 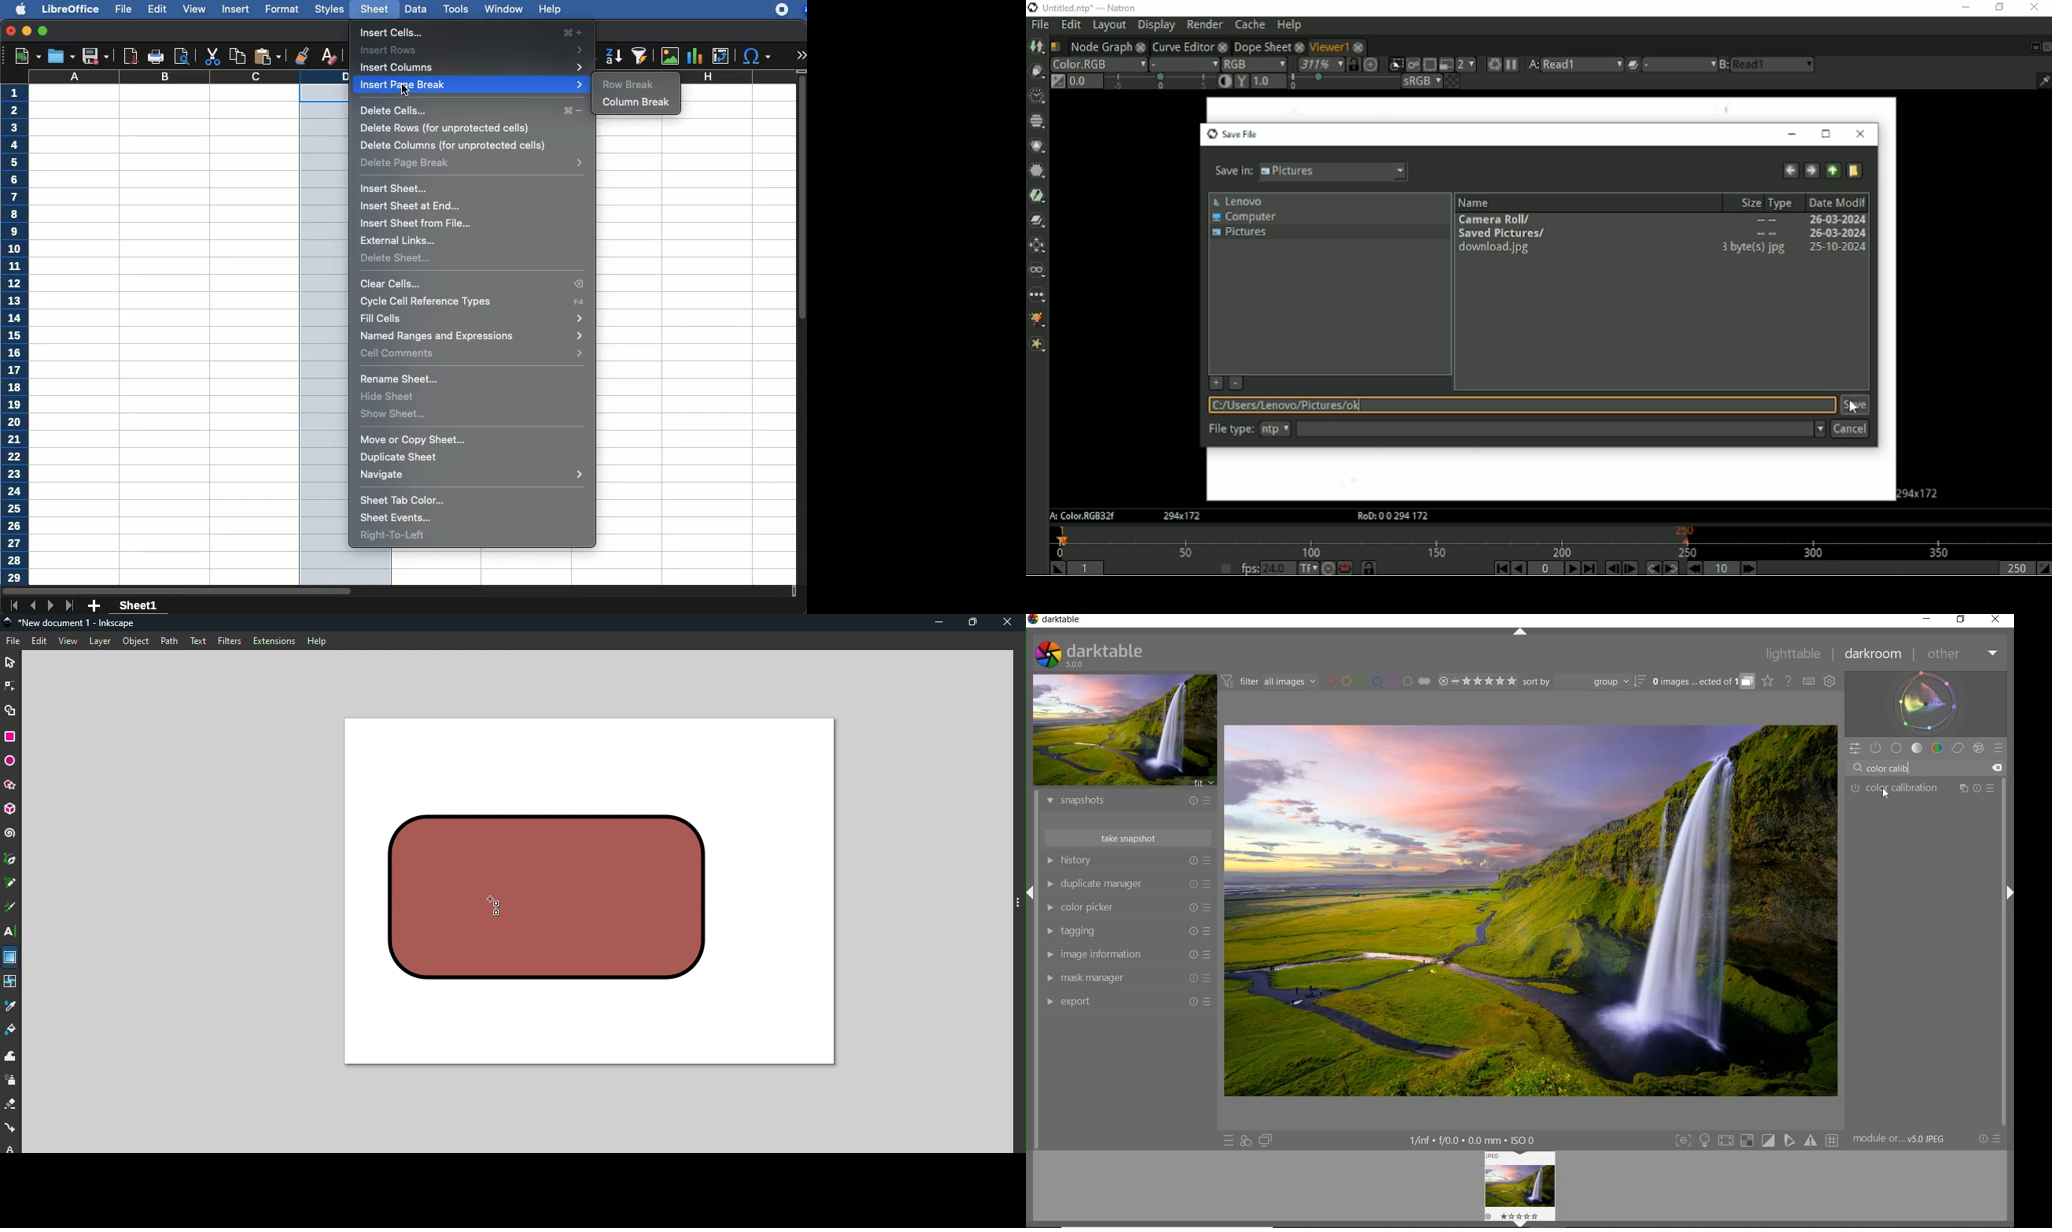 I want to click on cut, so click(x=212, y=56).